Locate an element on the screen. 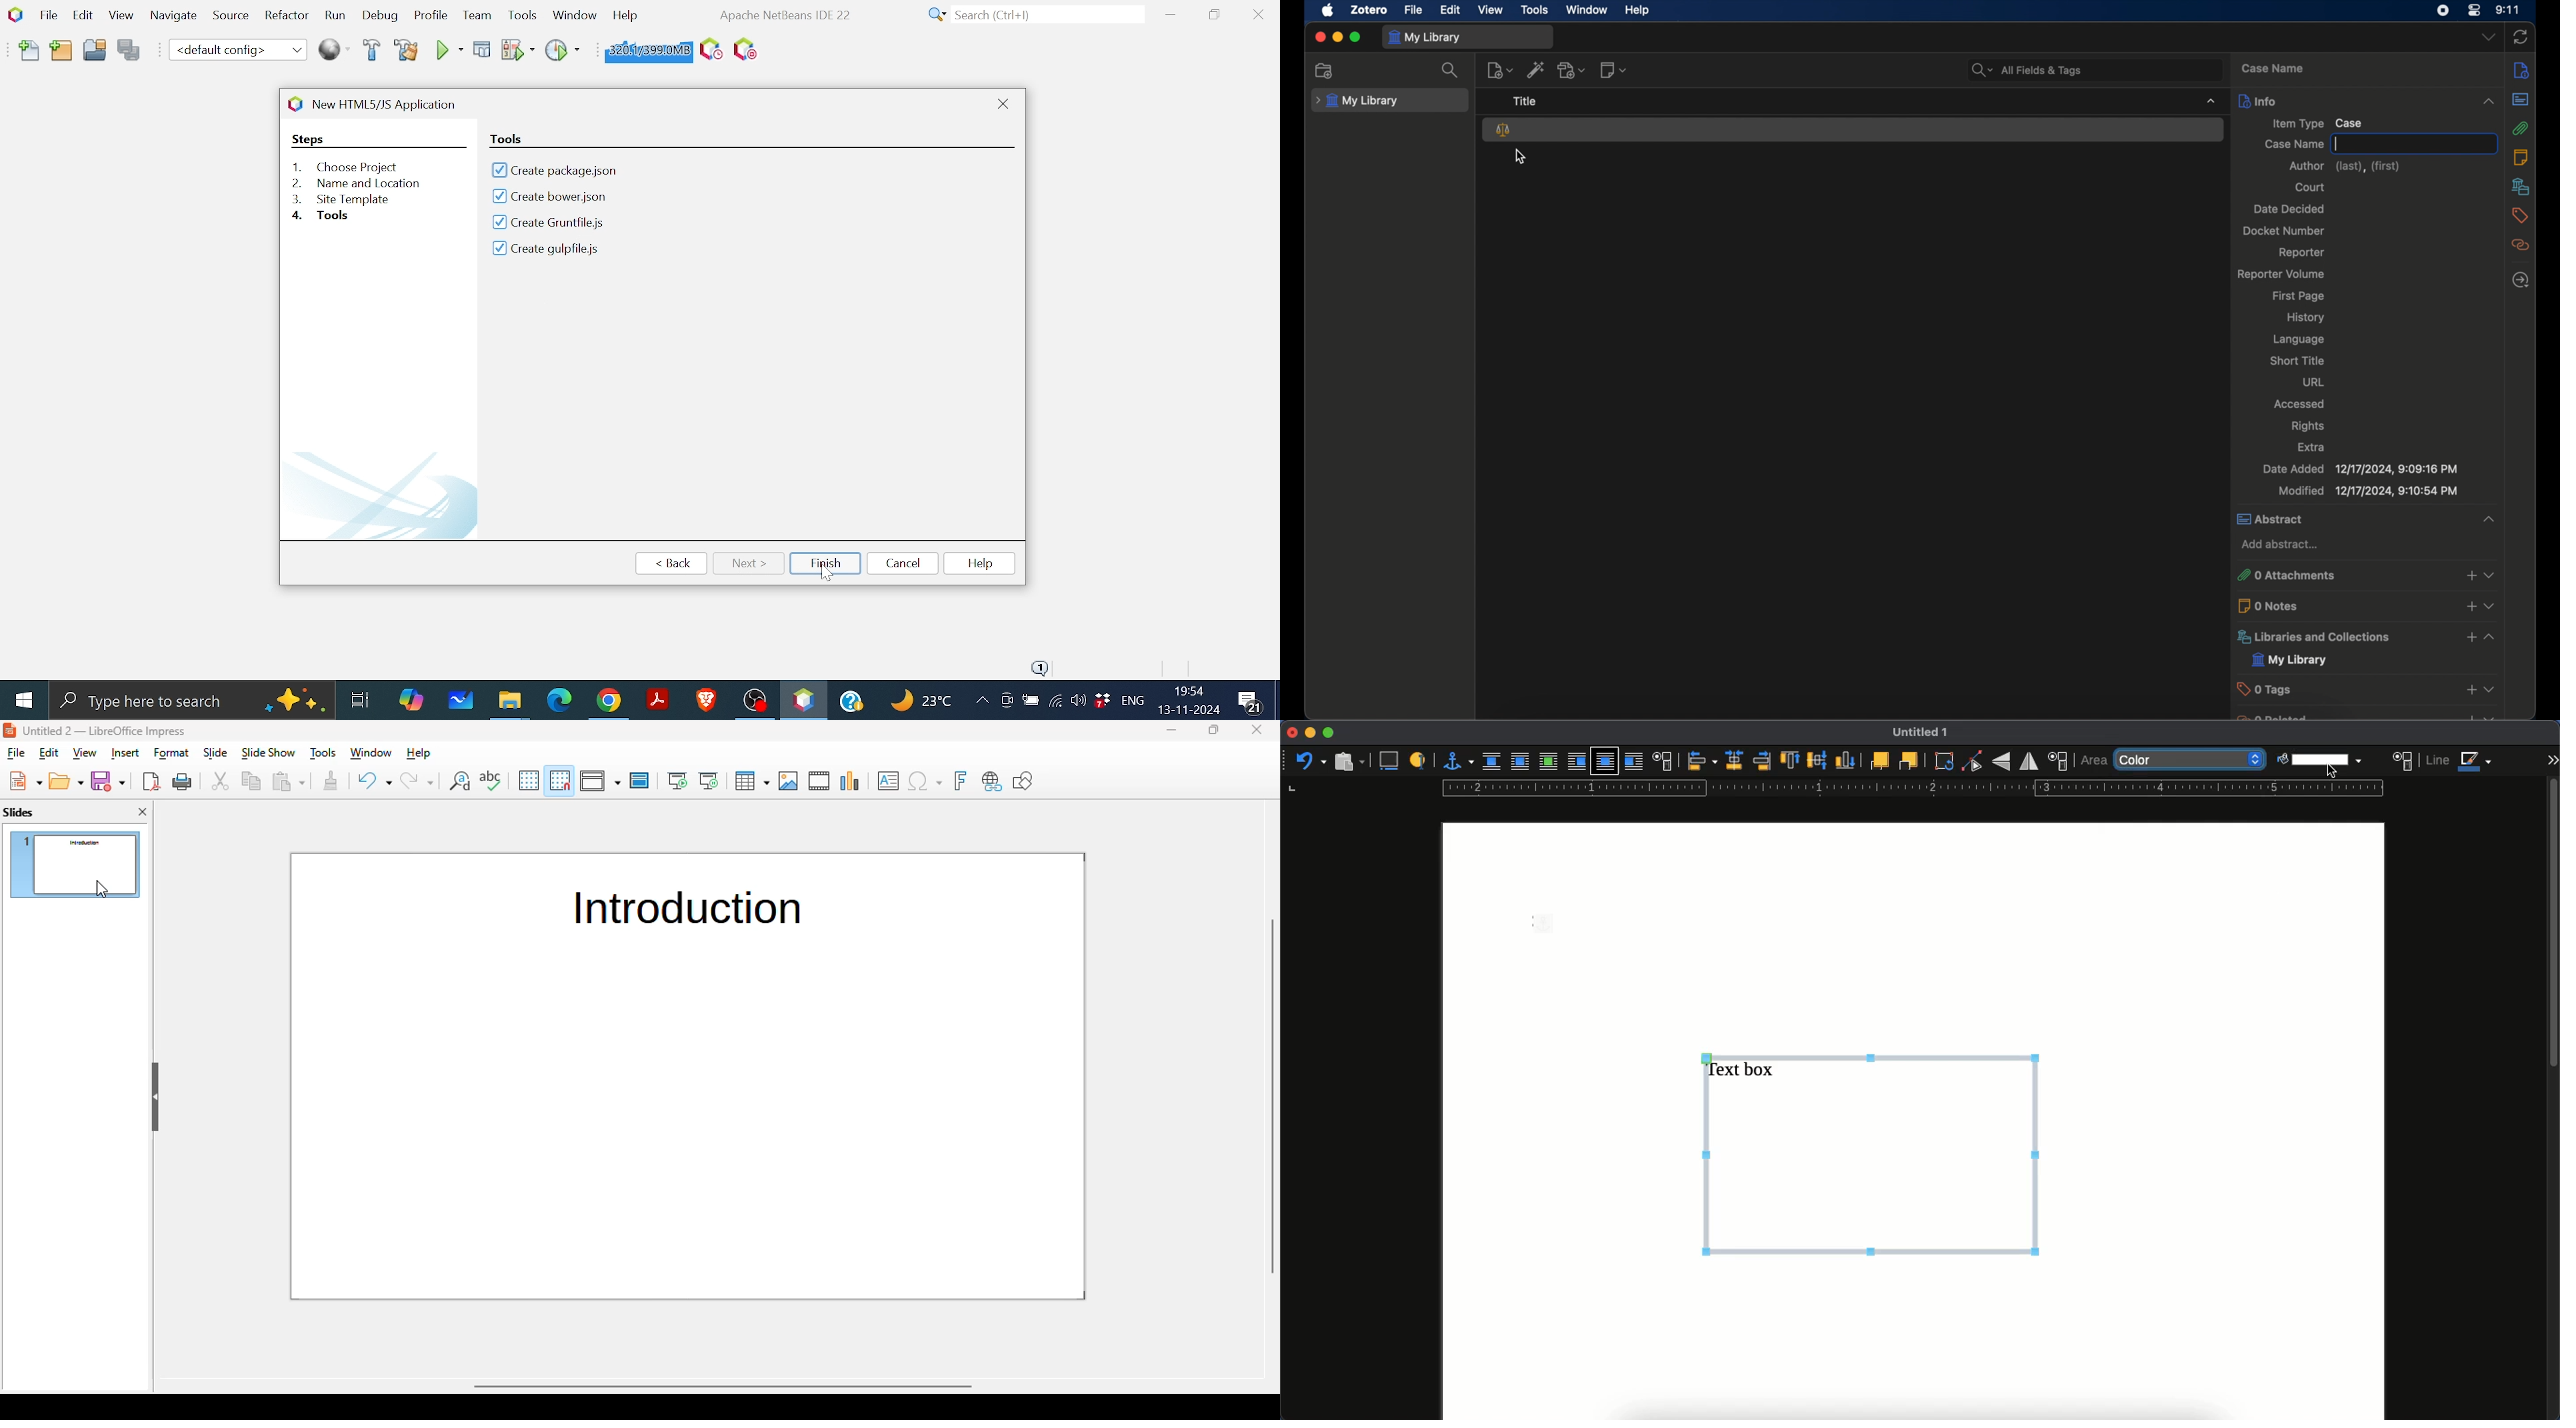  maximize is located at coordinates (1356, 37).